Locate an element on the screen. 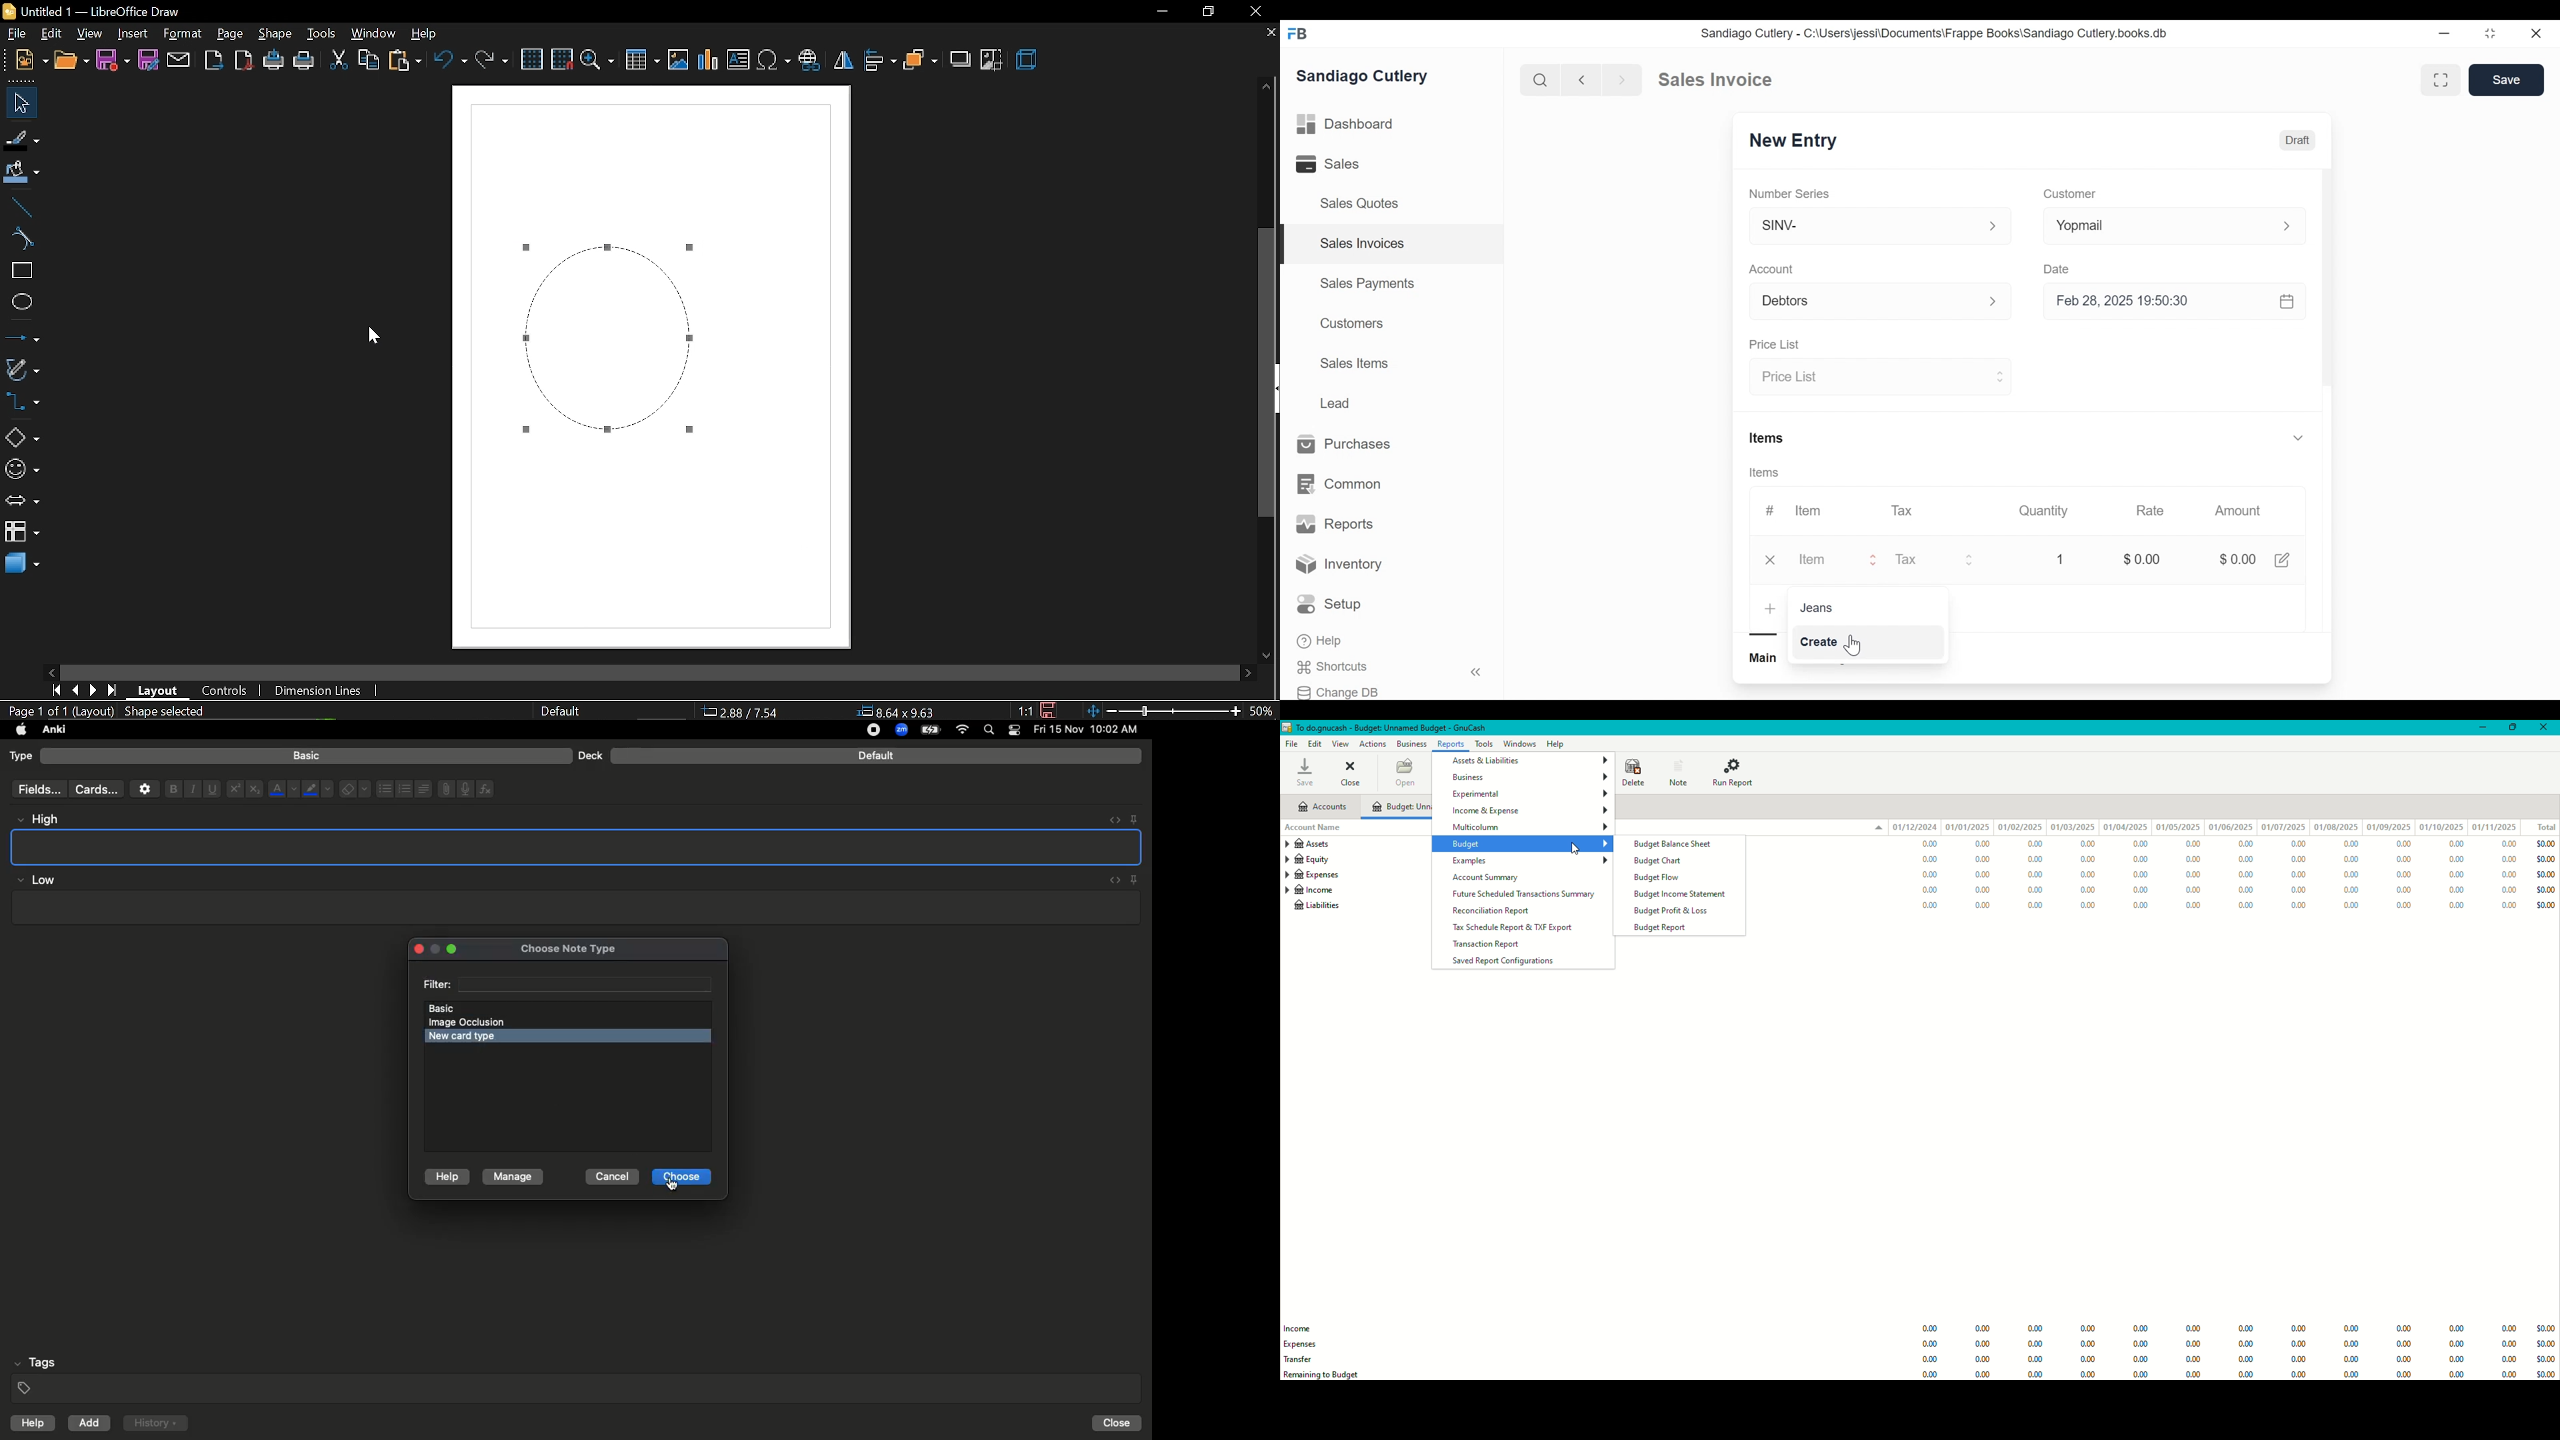 The width and height of the screenshot is (2576, 1456). 0.00 is located at coordinates (2352, 906).